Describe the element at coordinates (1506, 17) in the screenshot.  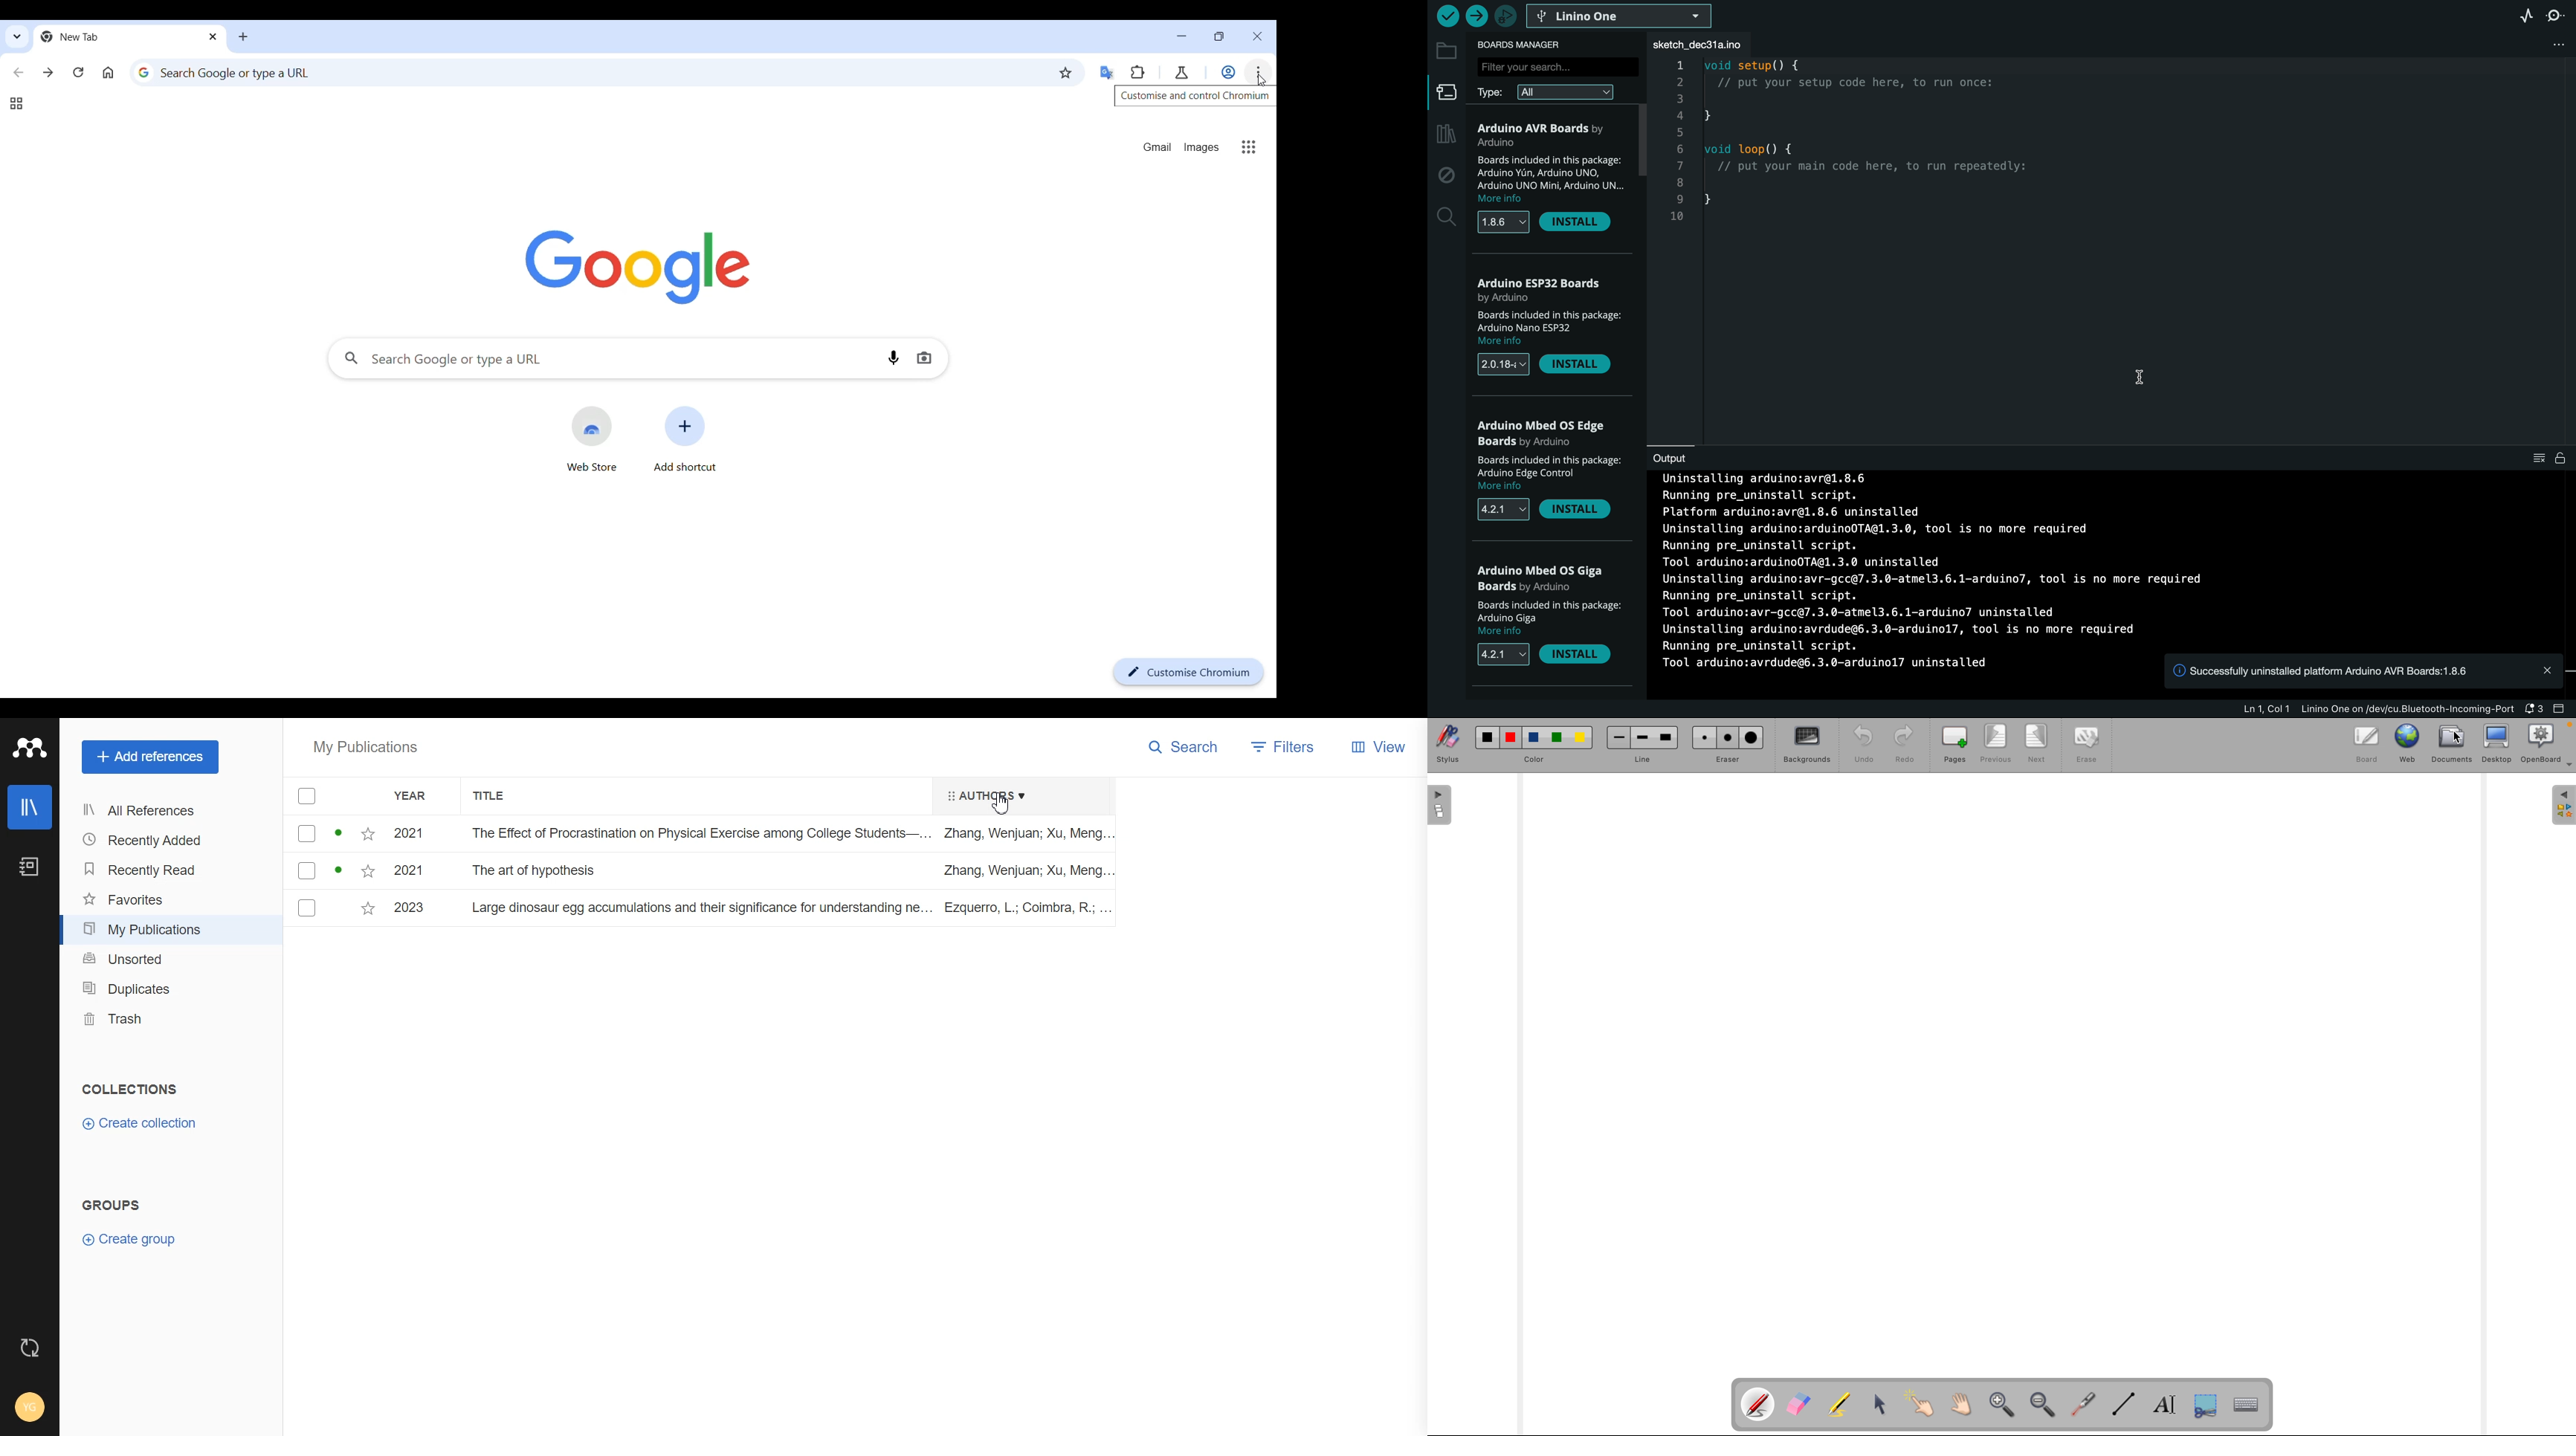
I see `debugger` at that location.